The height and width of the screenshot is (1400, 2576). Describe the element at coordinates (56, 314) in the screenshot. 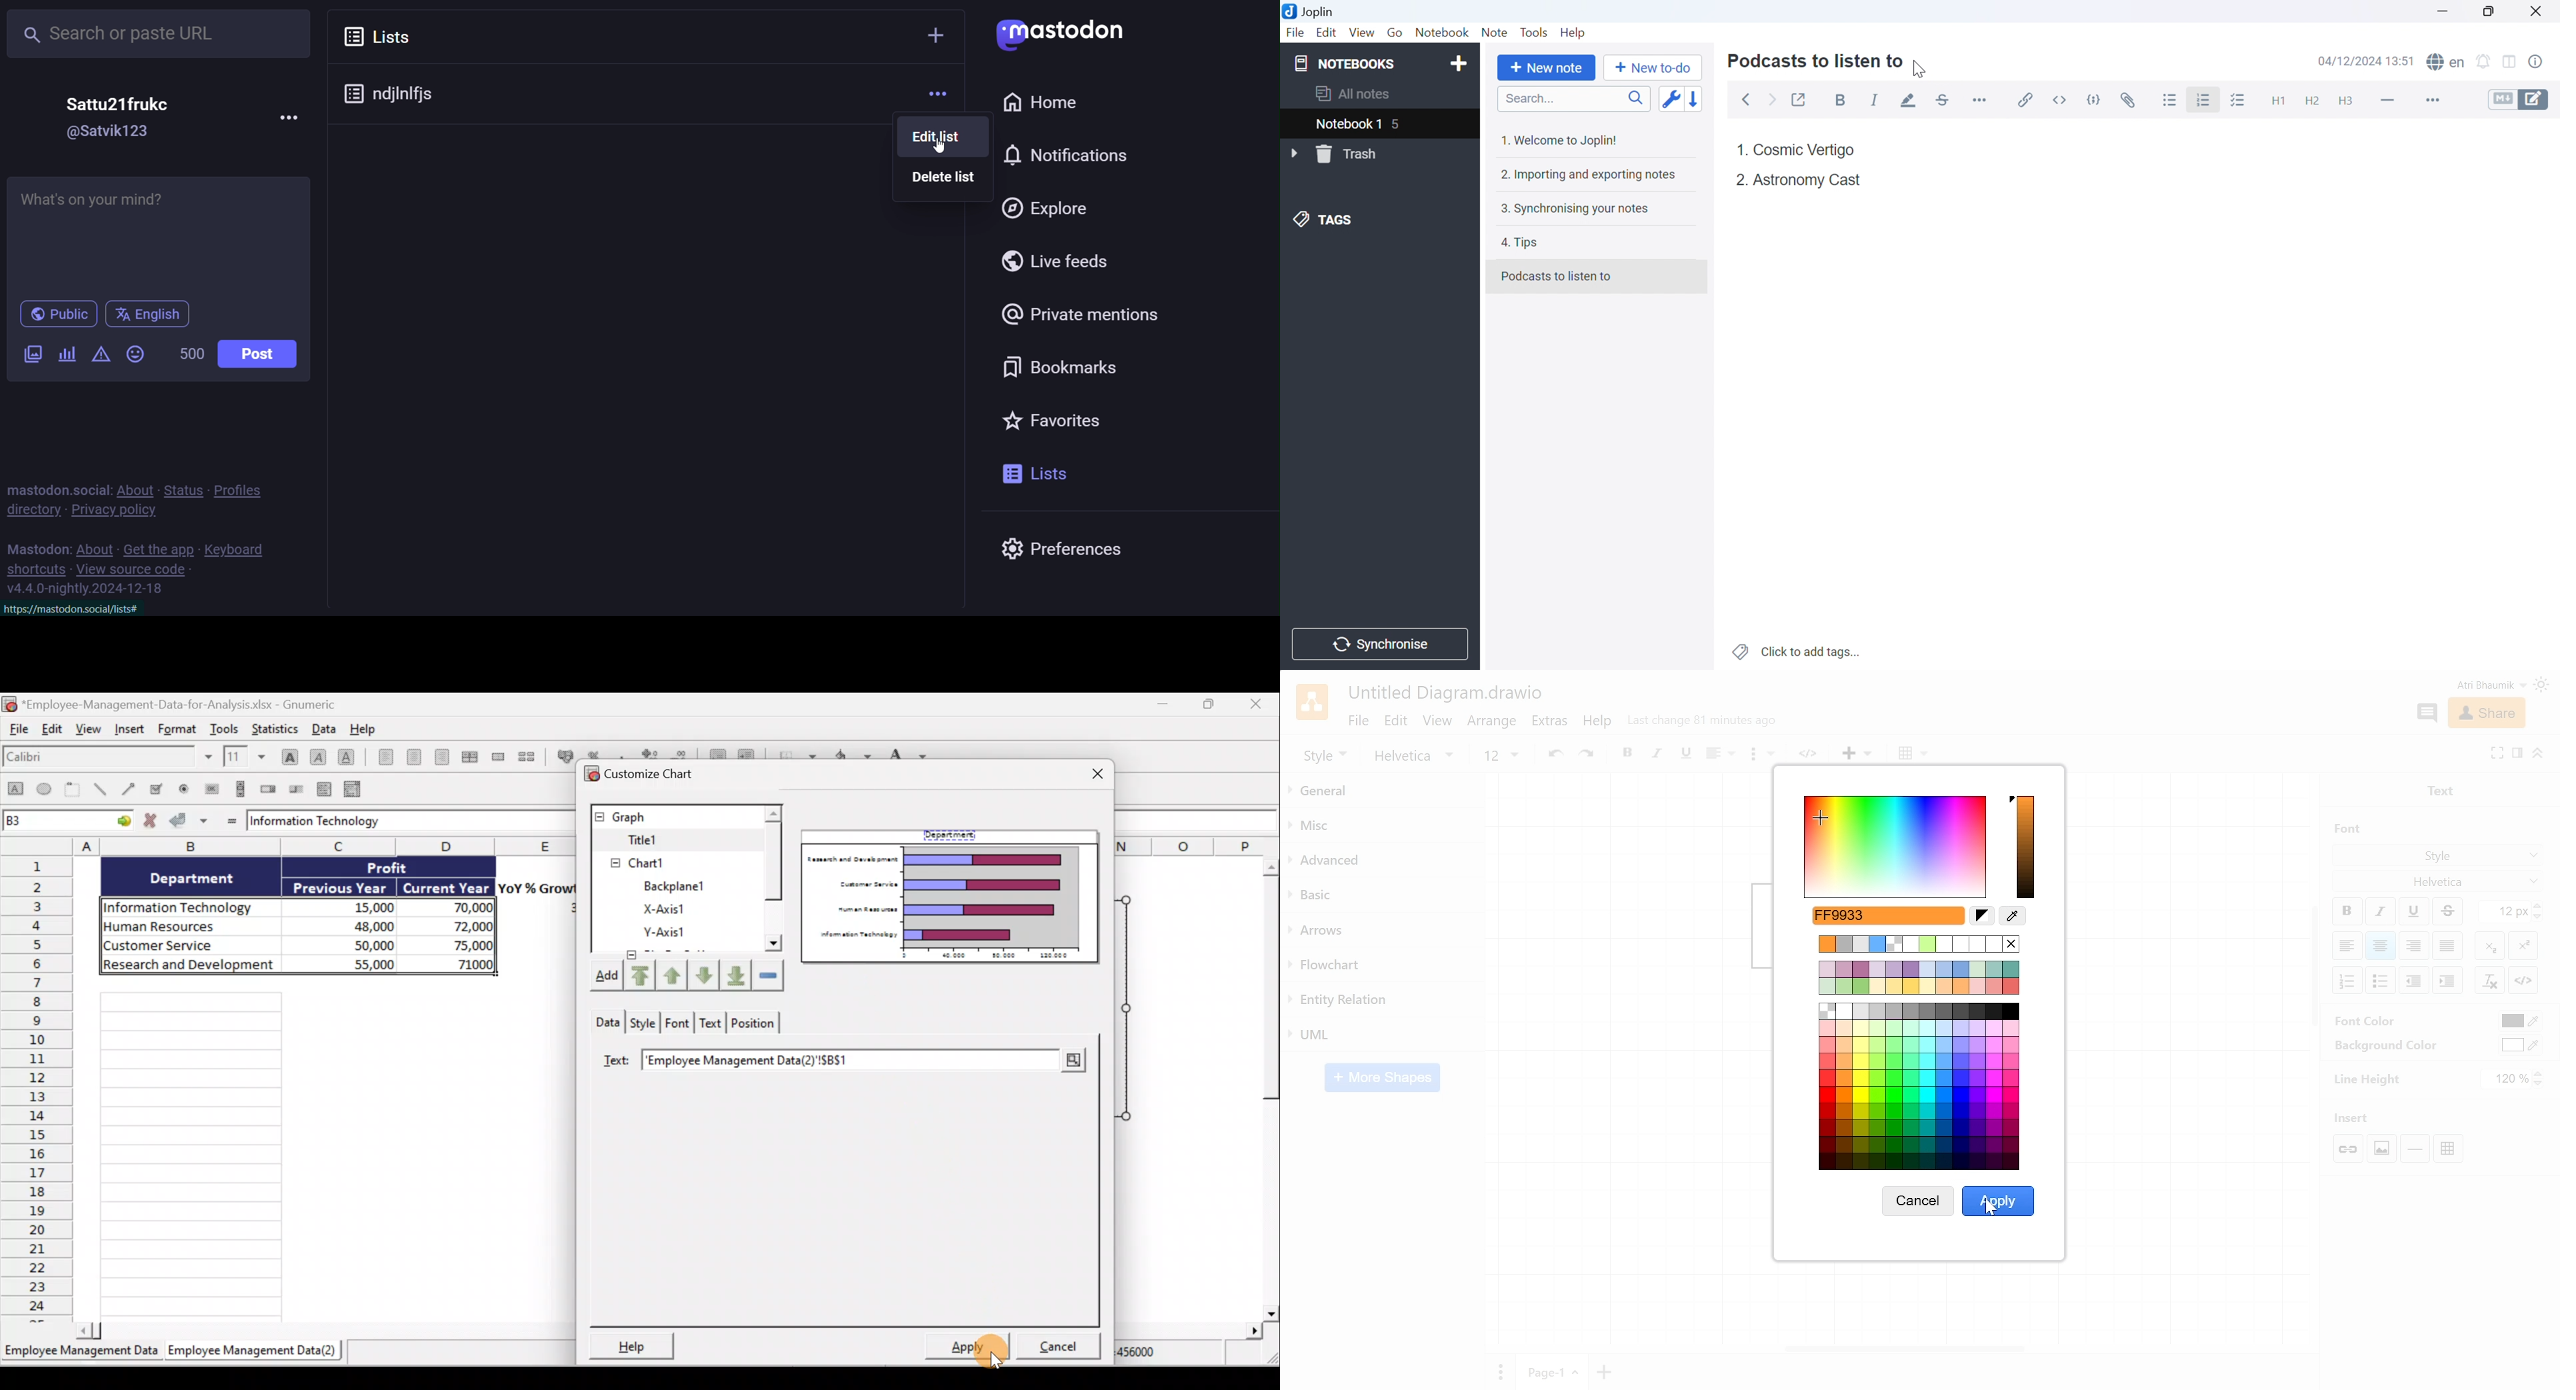

I see `public` at that location.